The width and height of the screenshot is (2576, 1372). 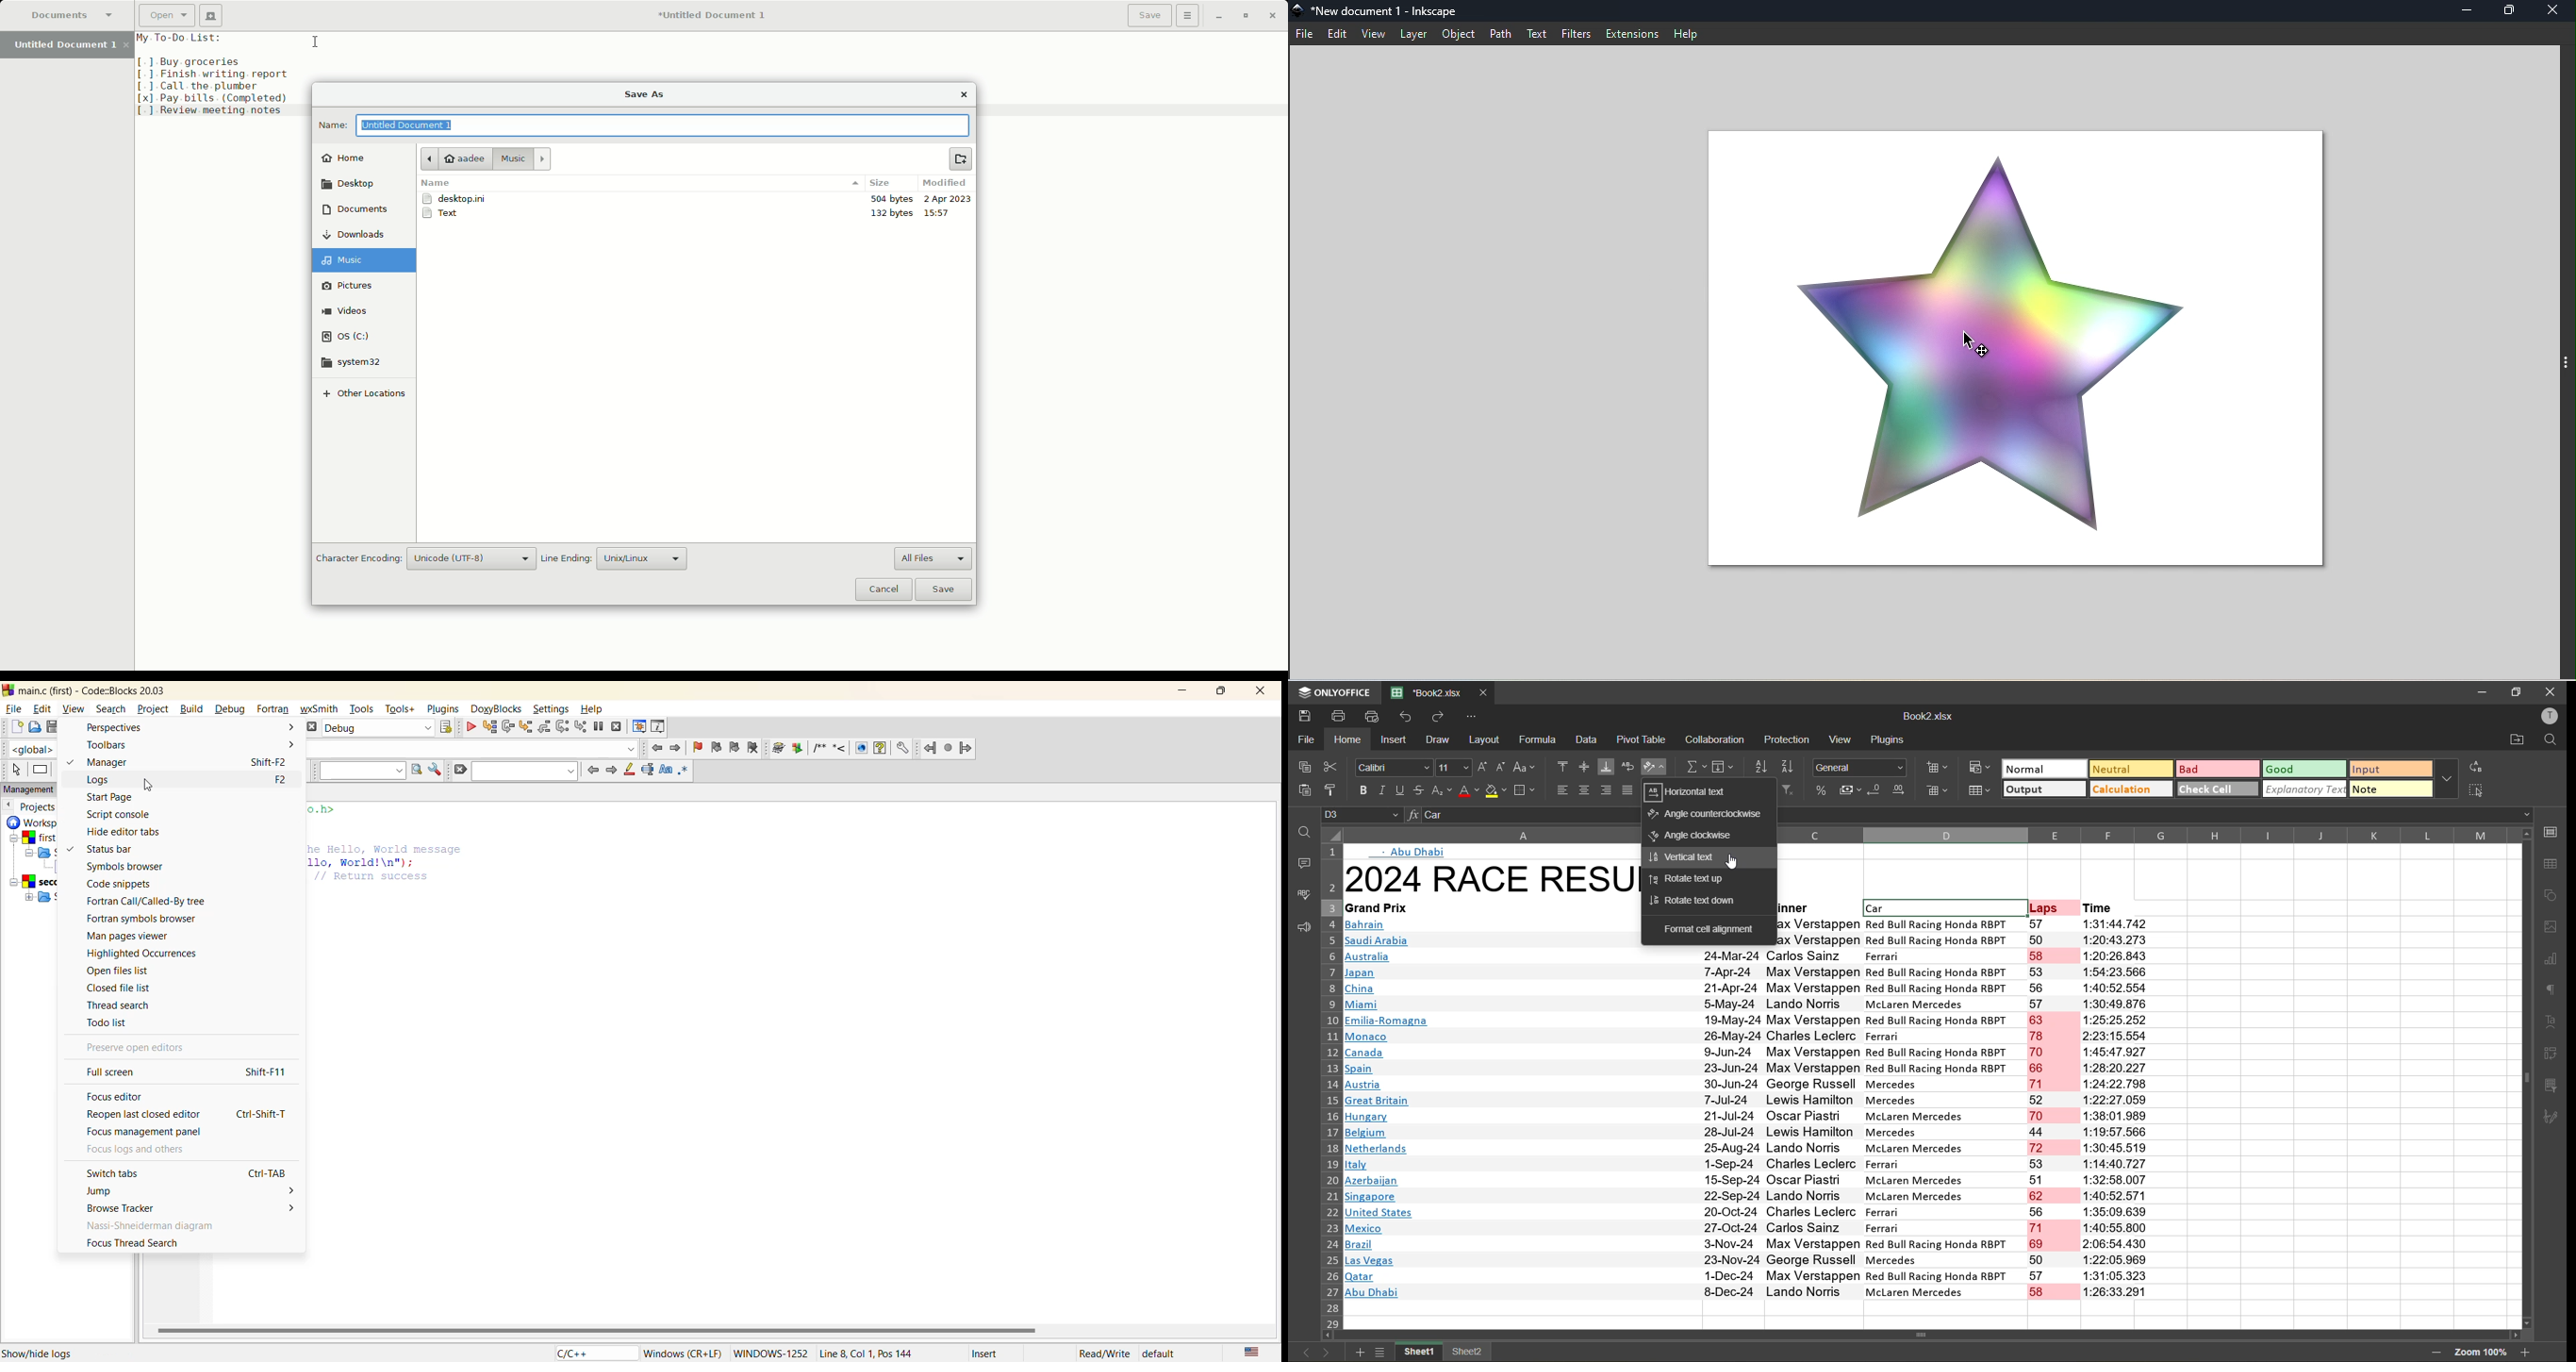 What do you see at coordinates (1710, 1125) in the screenshot?
I see `Dates` at bounding box center [1710, 1125].